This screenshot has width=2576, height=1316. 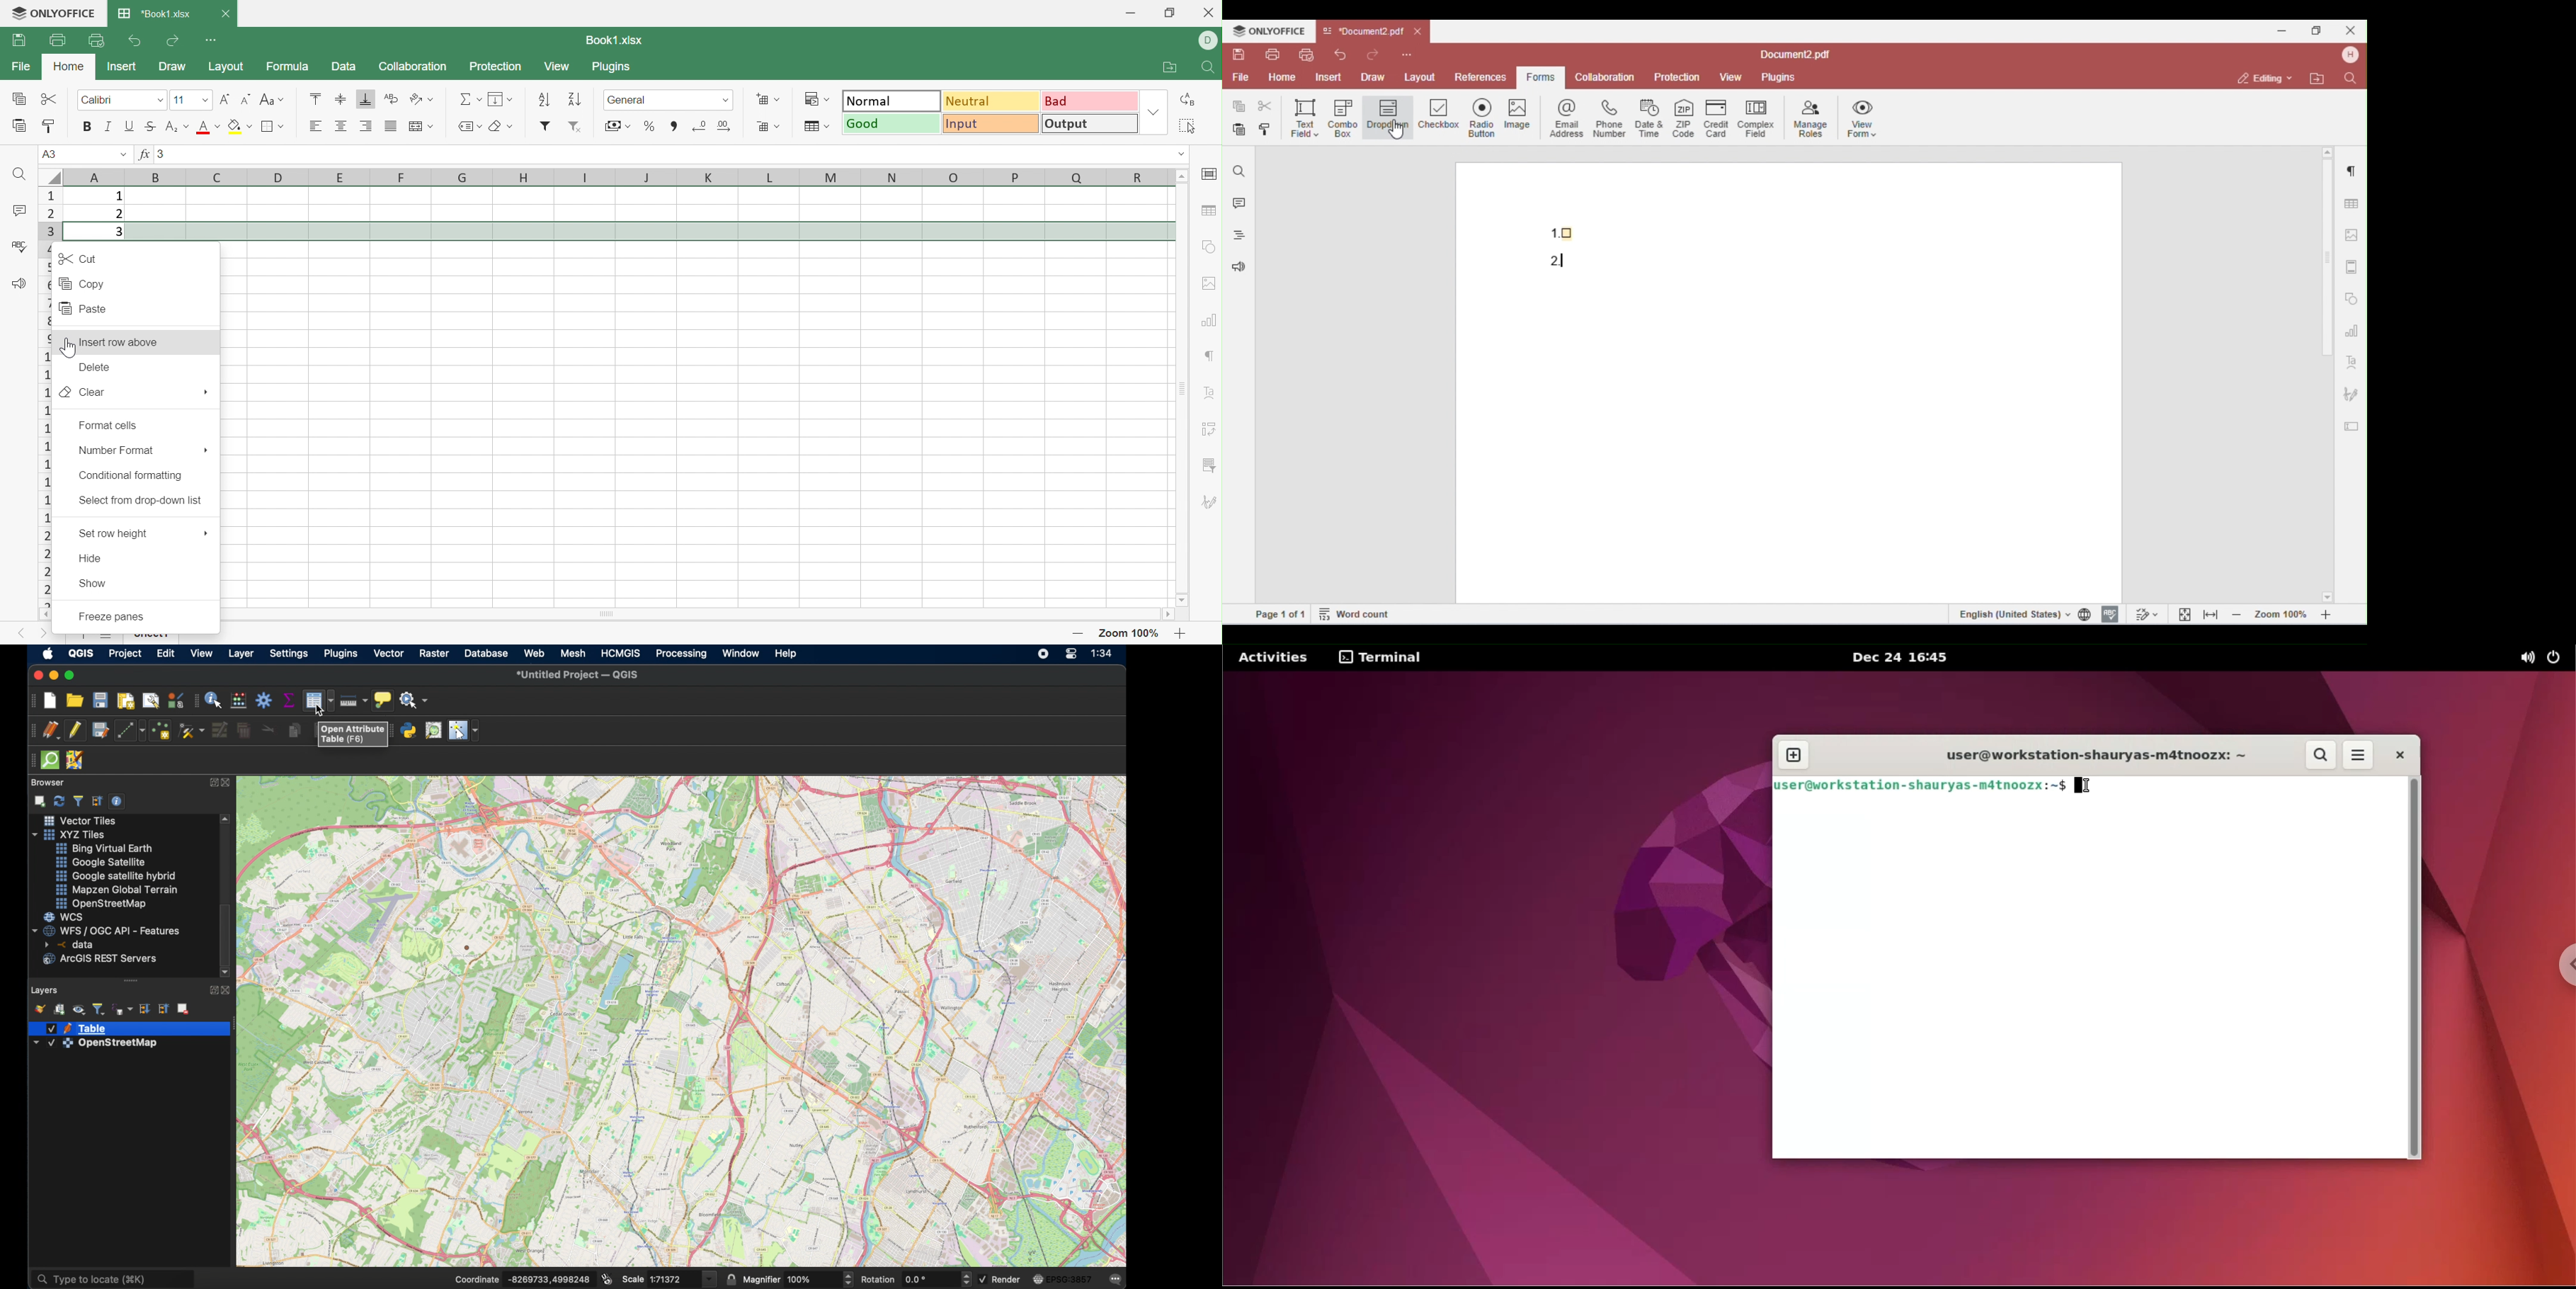 What do you see at coordinates (226, 932) in the screenshot?
I see `scroll box` at bounding box center [226, 932].